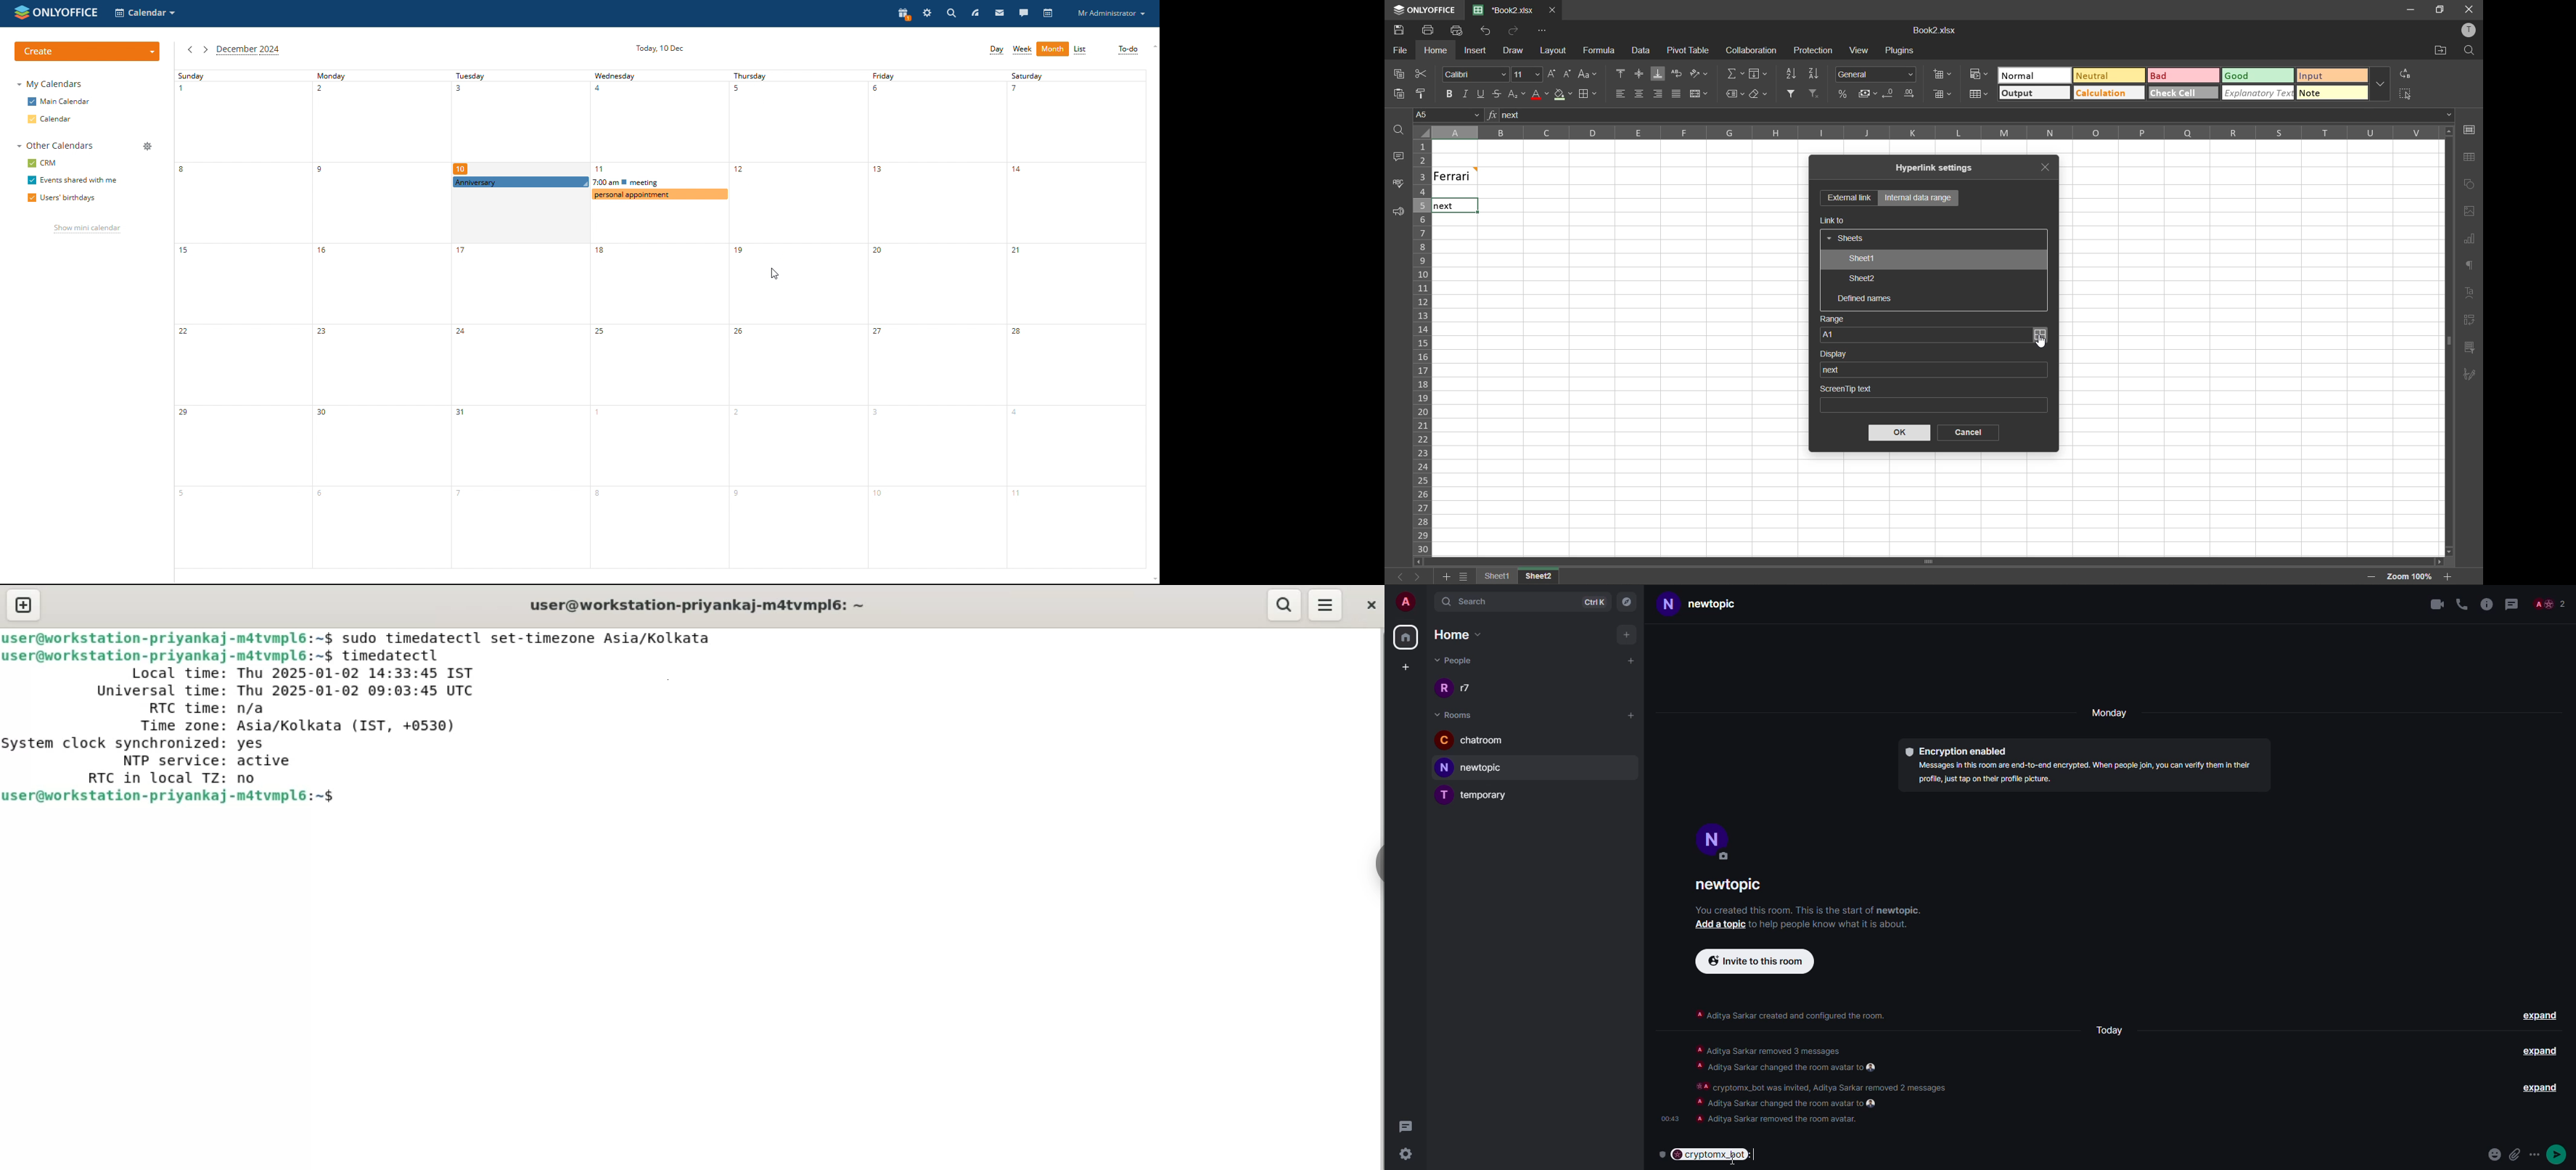 This screenshot has height=1176, width=2576. I want to click on font style, so click(1477, 75).